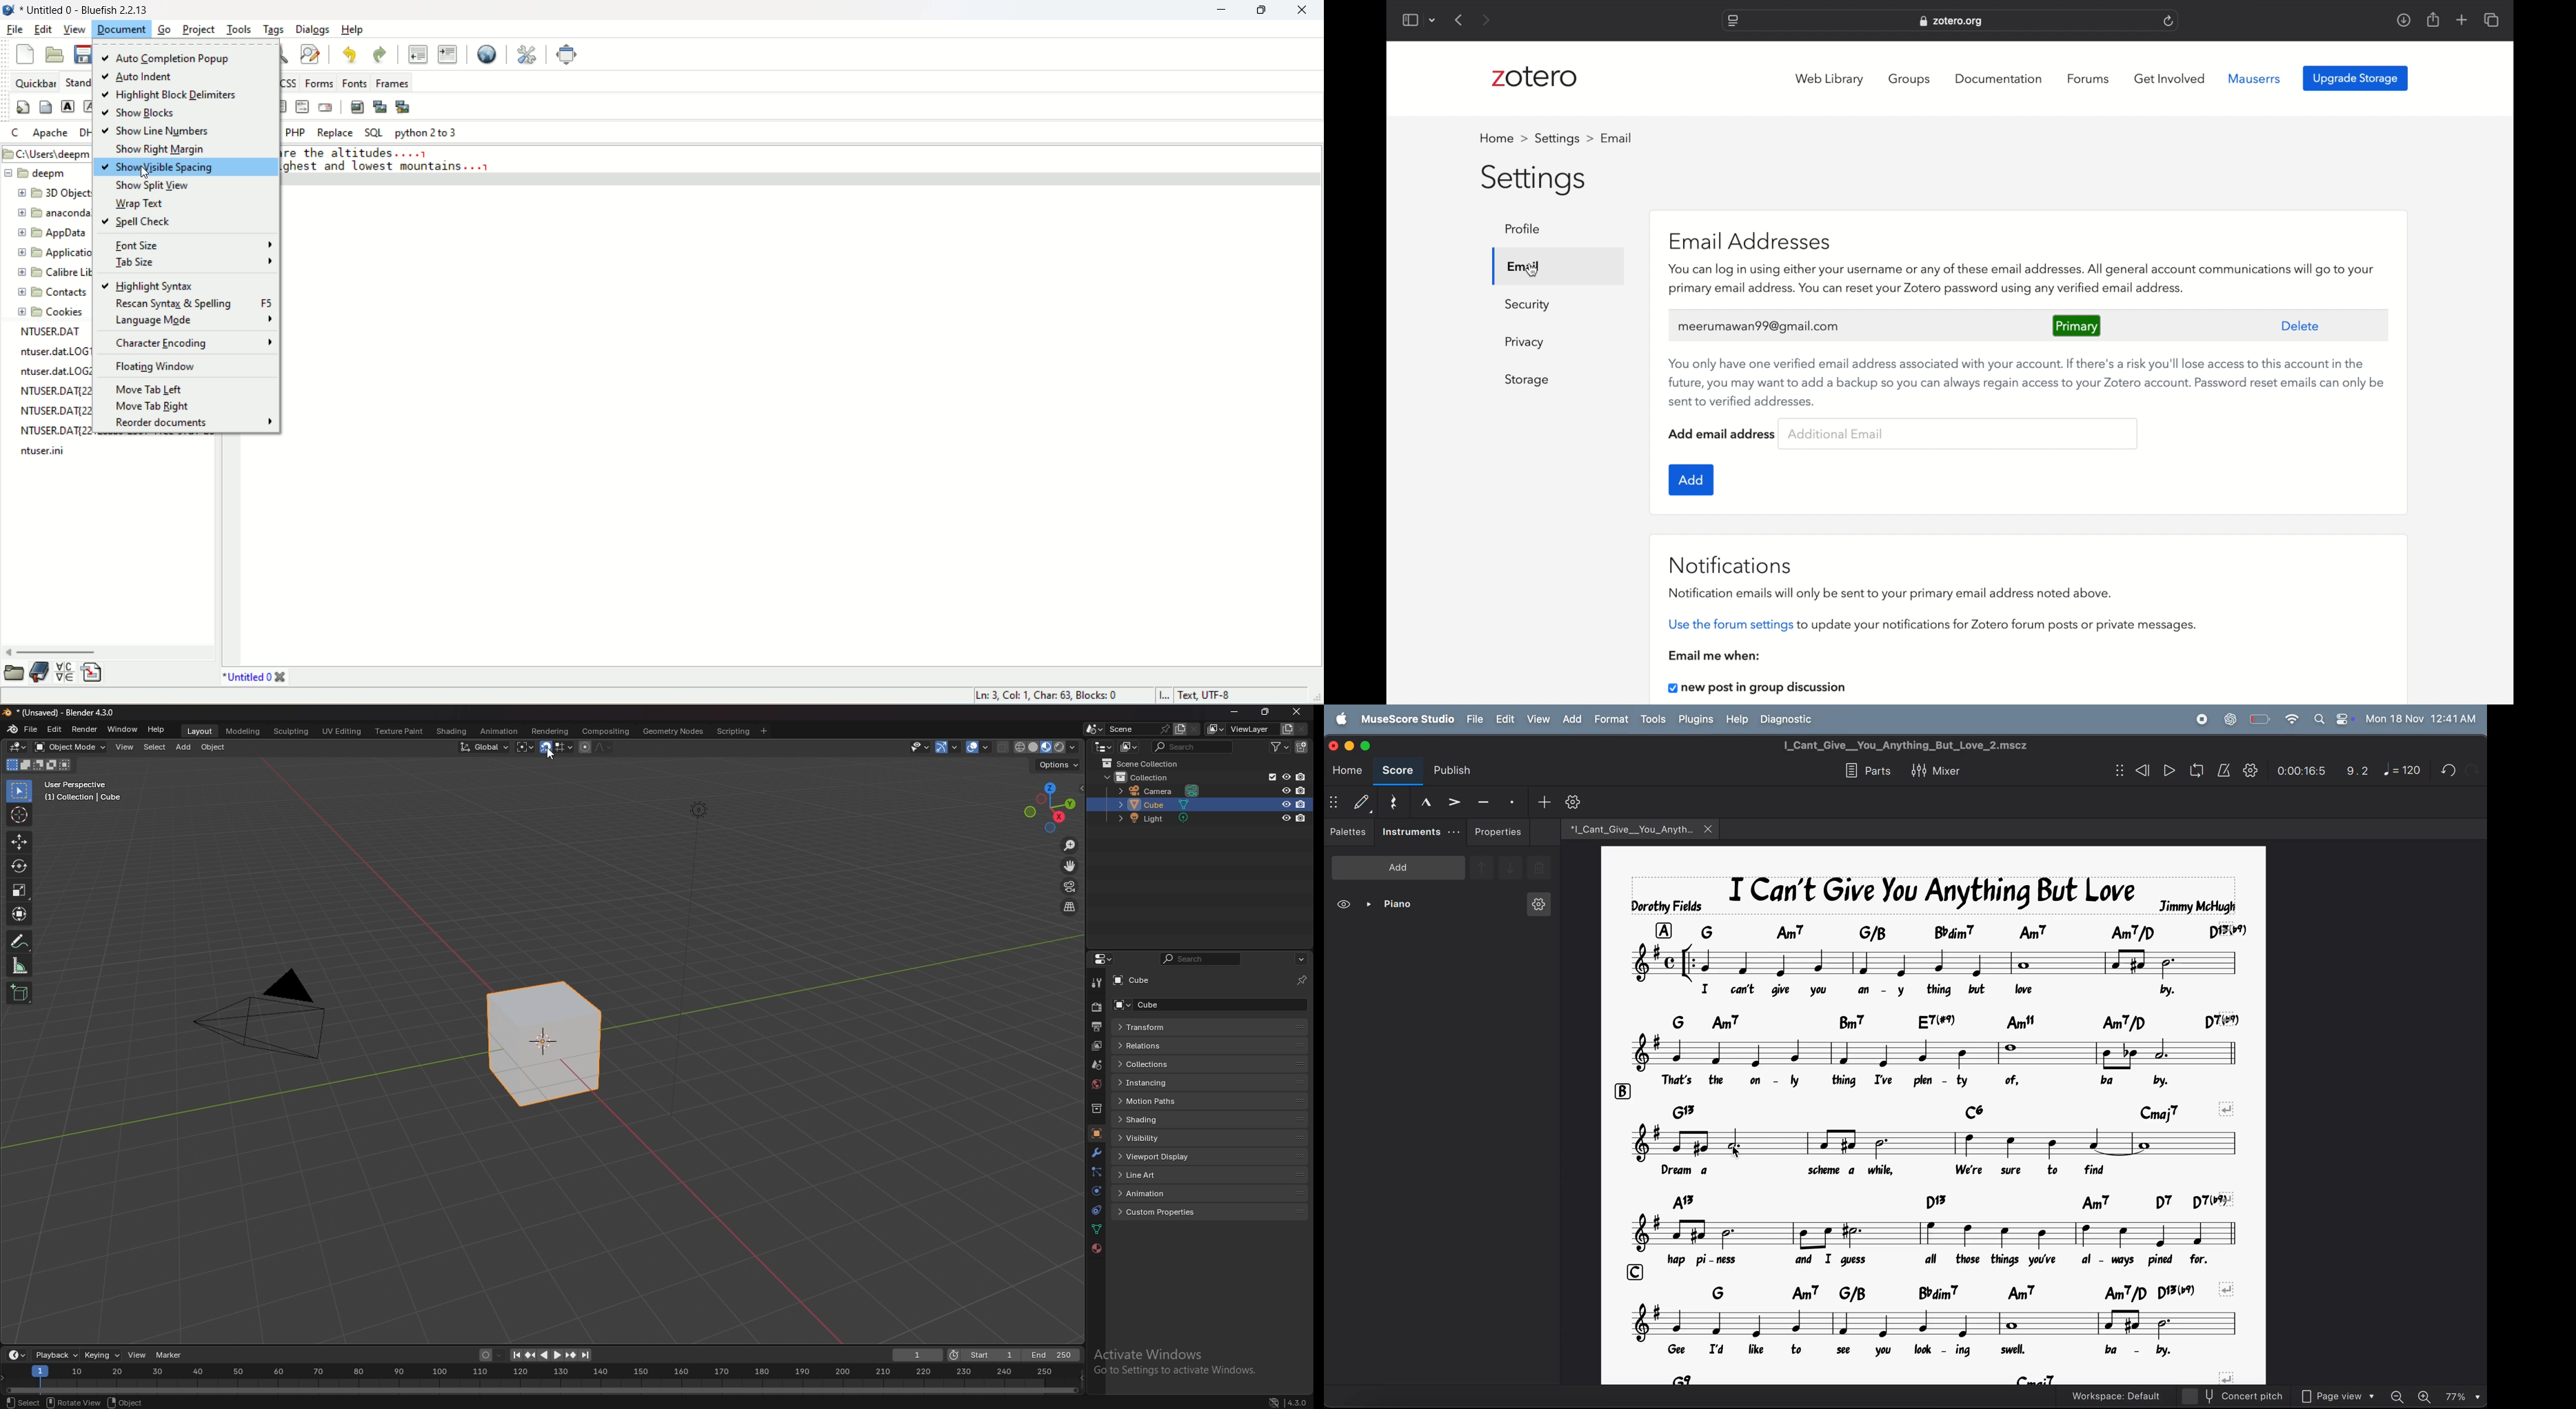 Image resolution: width=2576 pixels, height=1428 pixels. What do you see at coordinates (1534, 77) in the screenshot?
I see `zotero` at bounding box center [1534, 77].